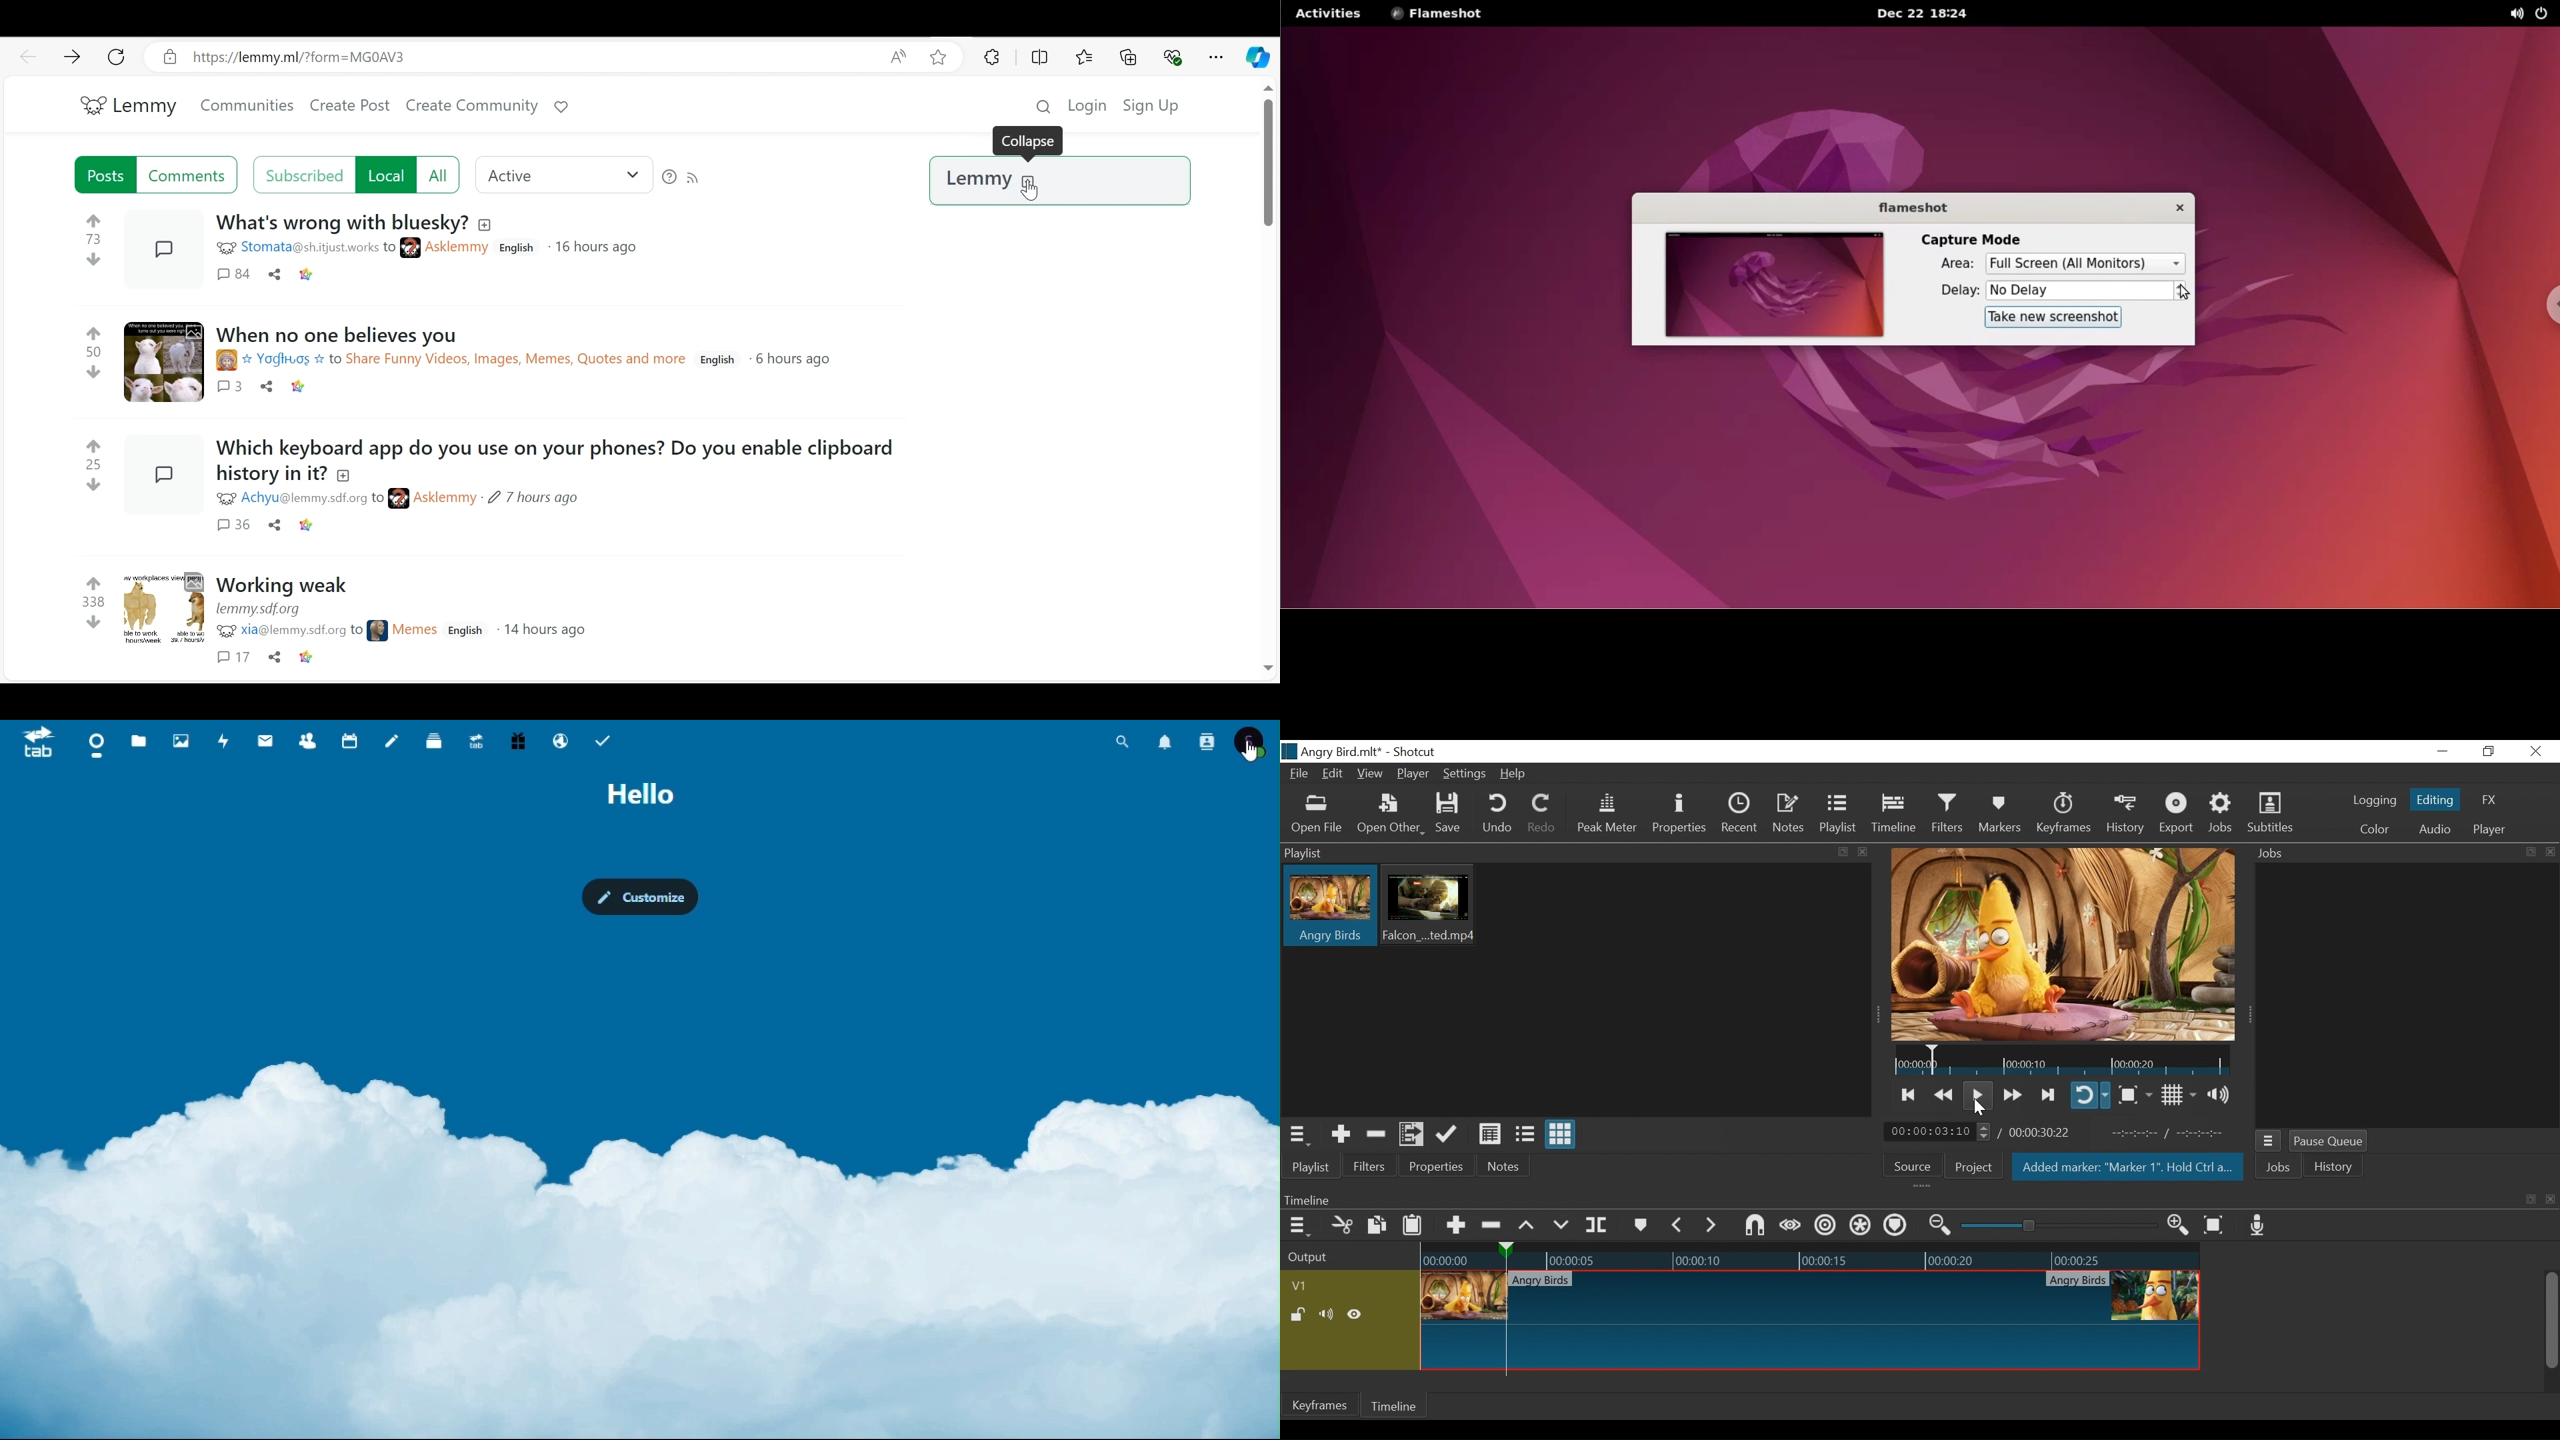 The width and height of the screenshot is (2576, 1456). Describe the element at coordinates (91, 260) in the screenshot. I see `down votes` at that location.